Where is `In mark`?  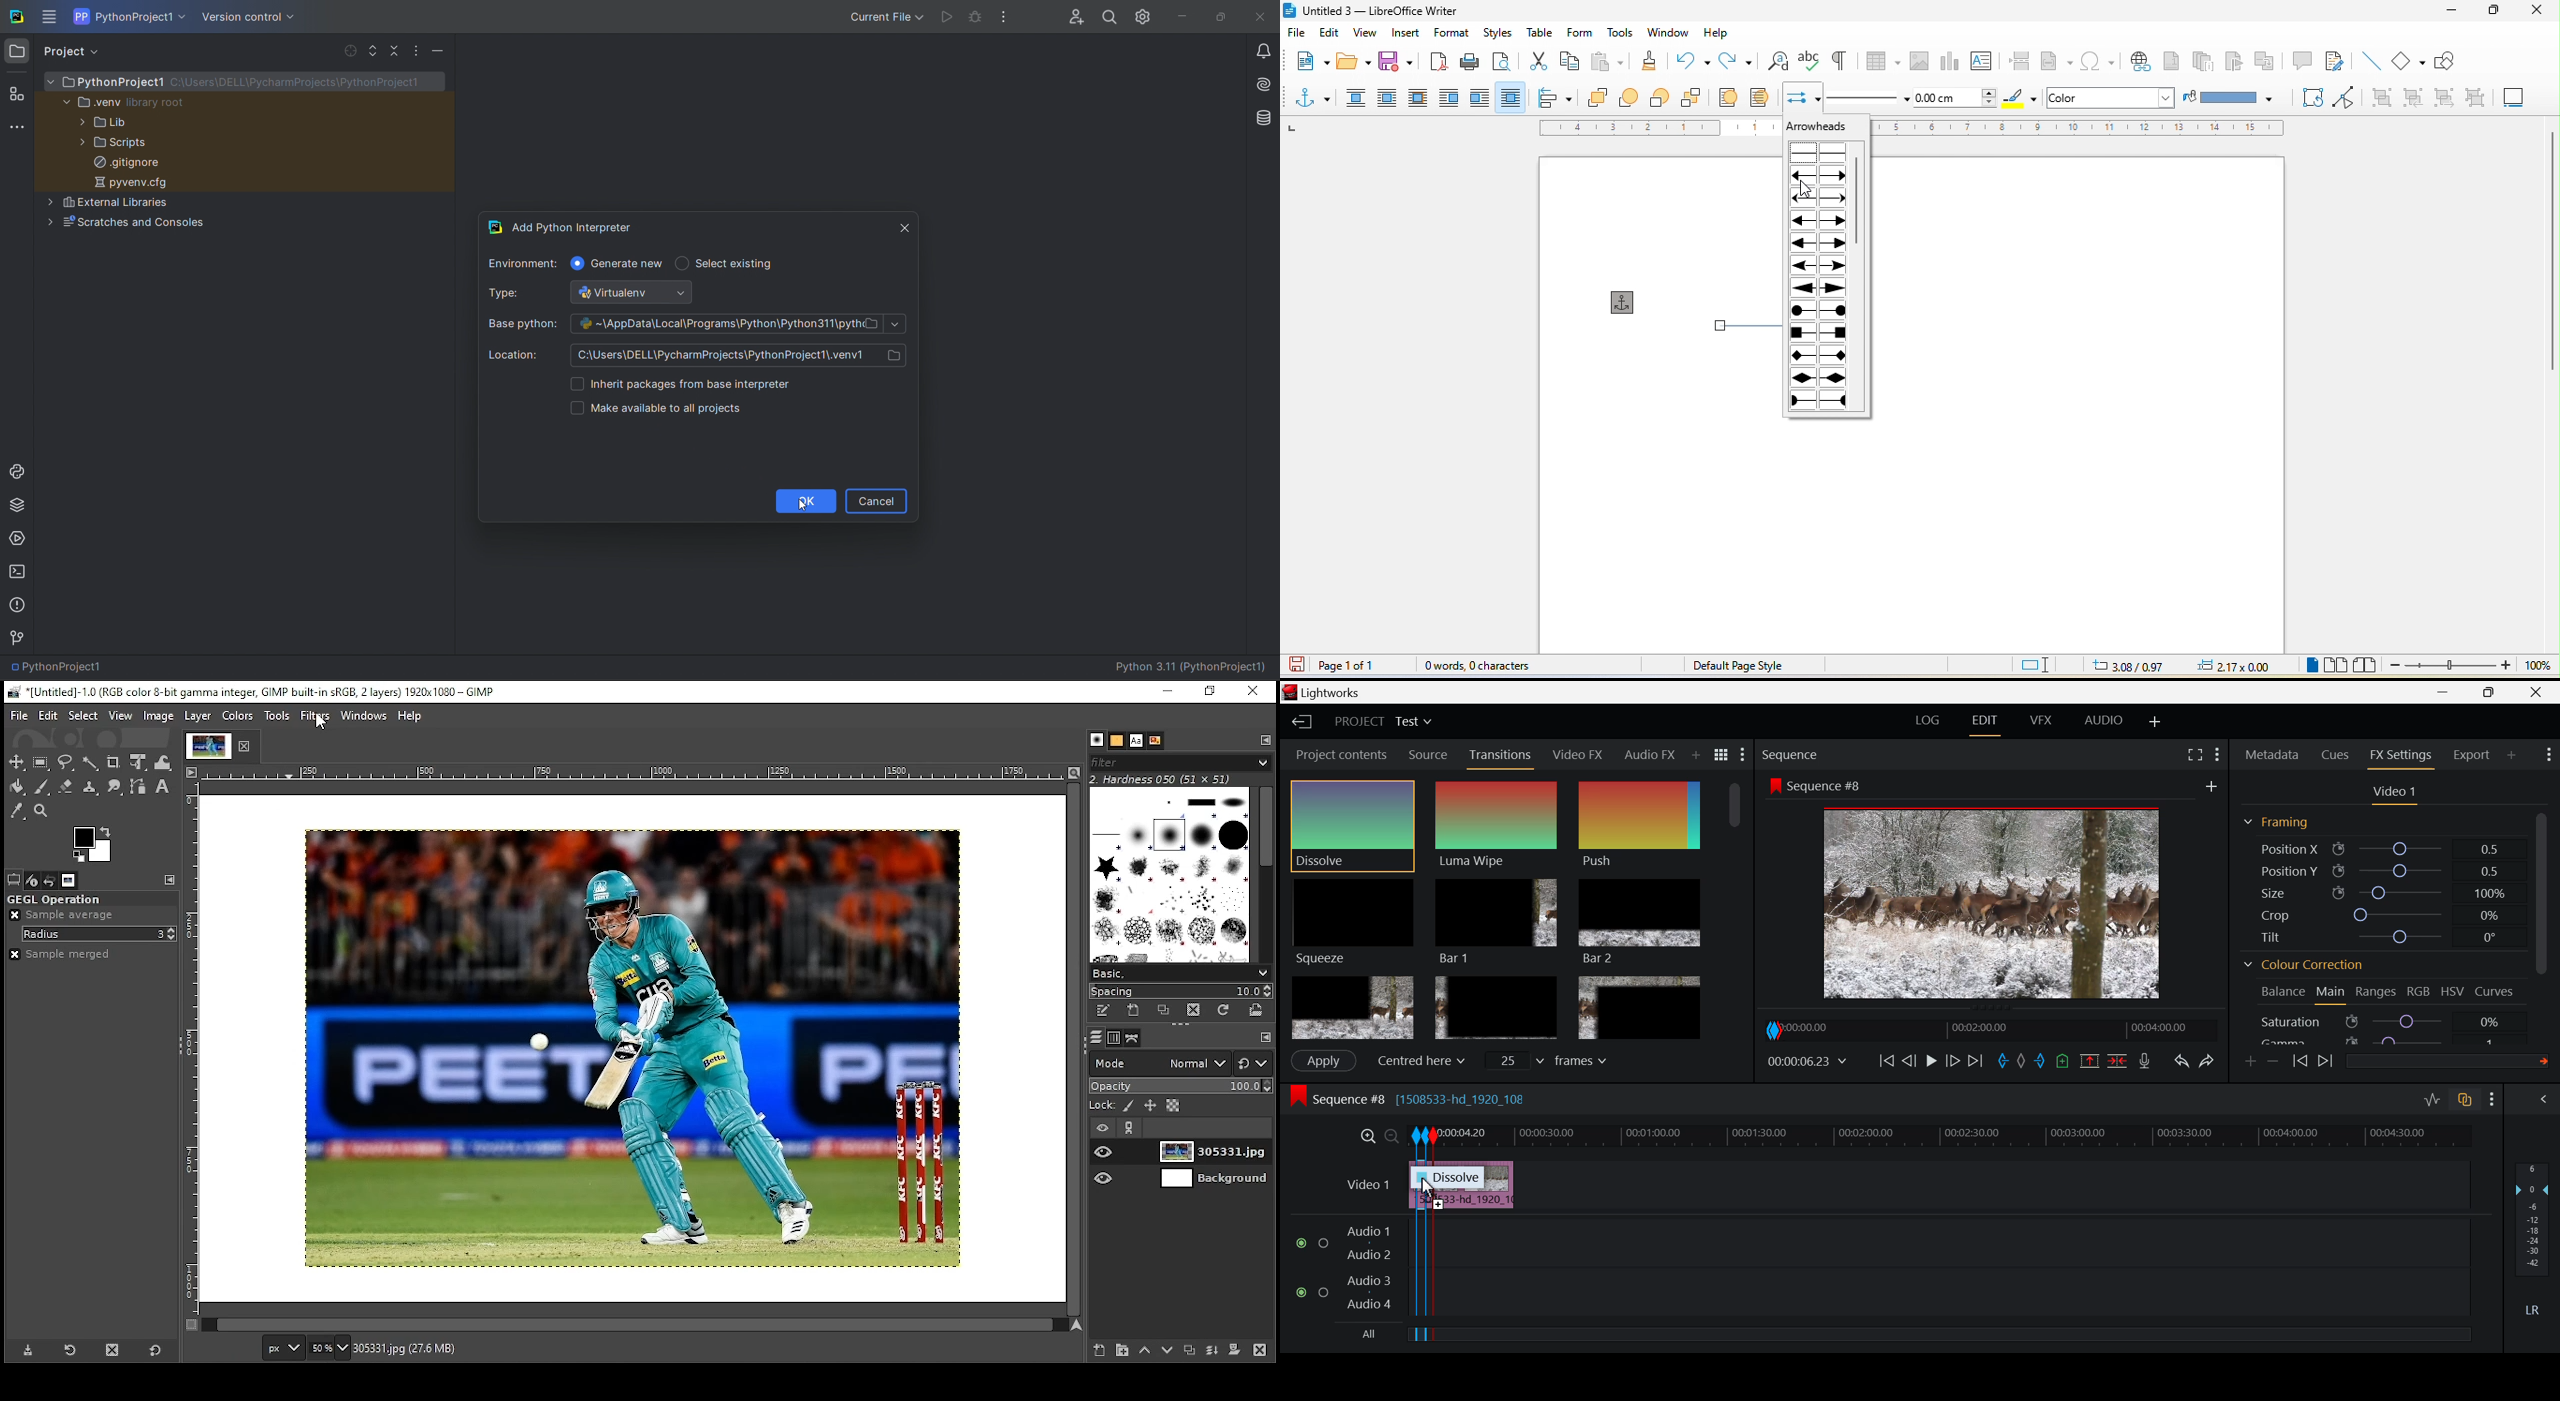
In mark is located at coordinates (2001, 1062).